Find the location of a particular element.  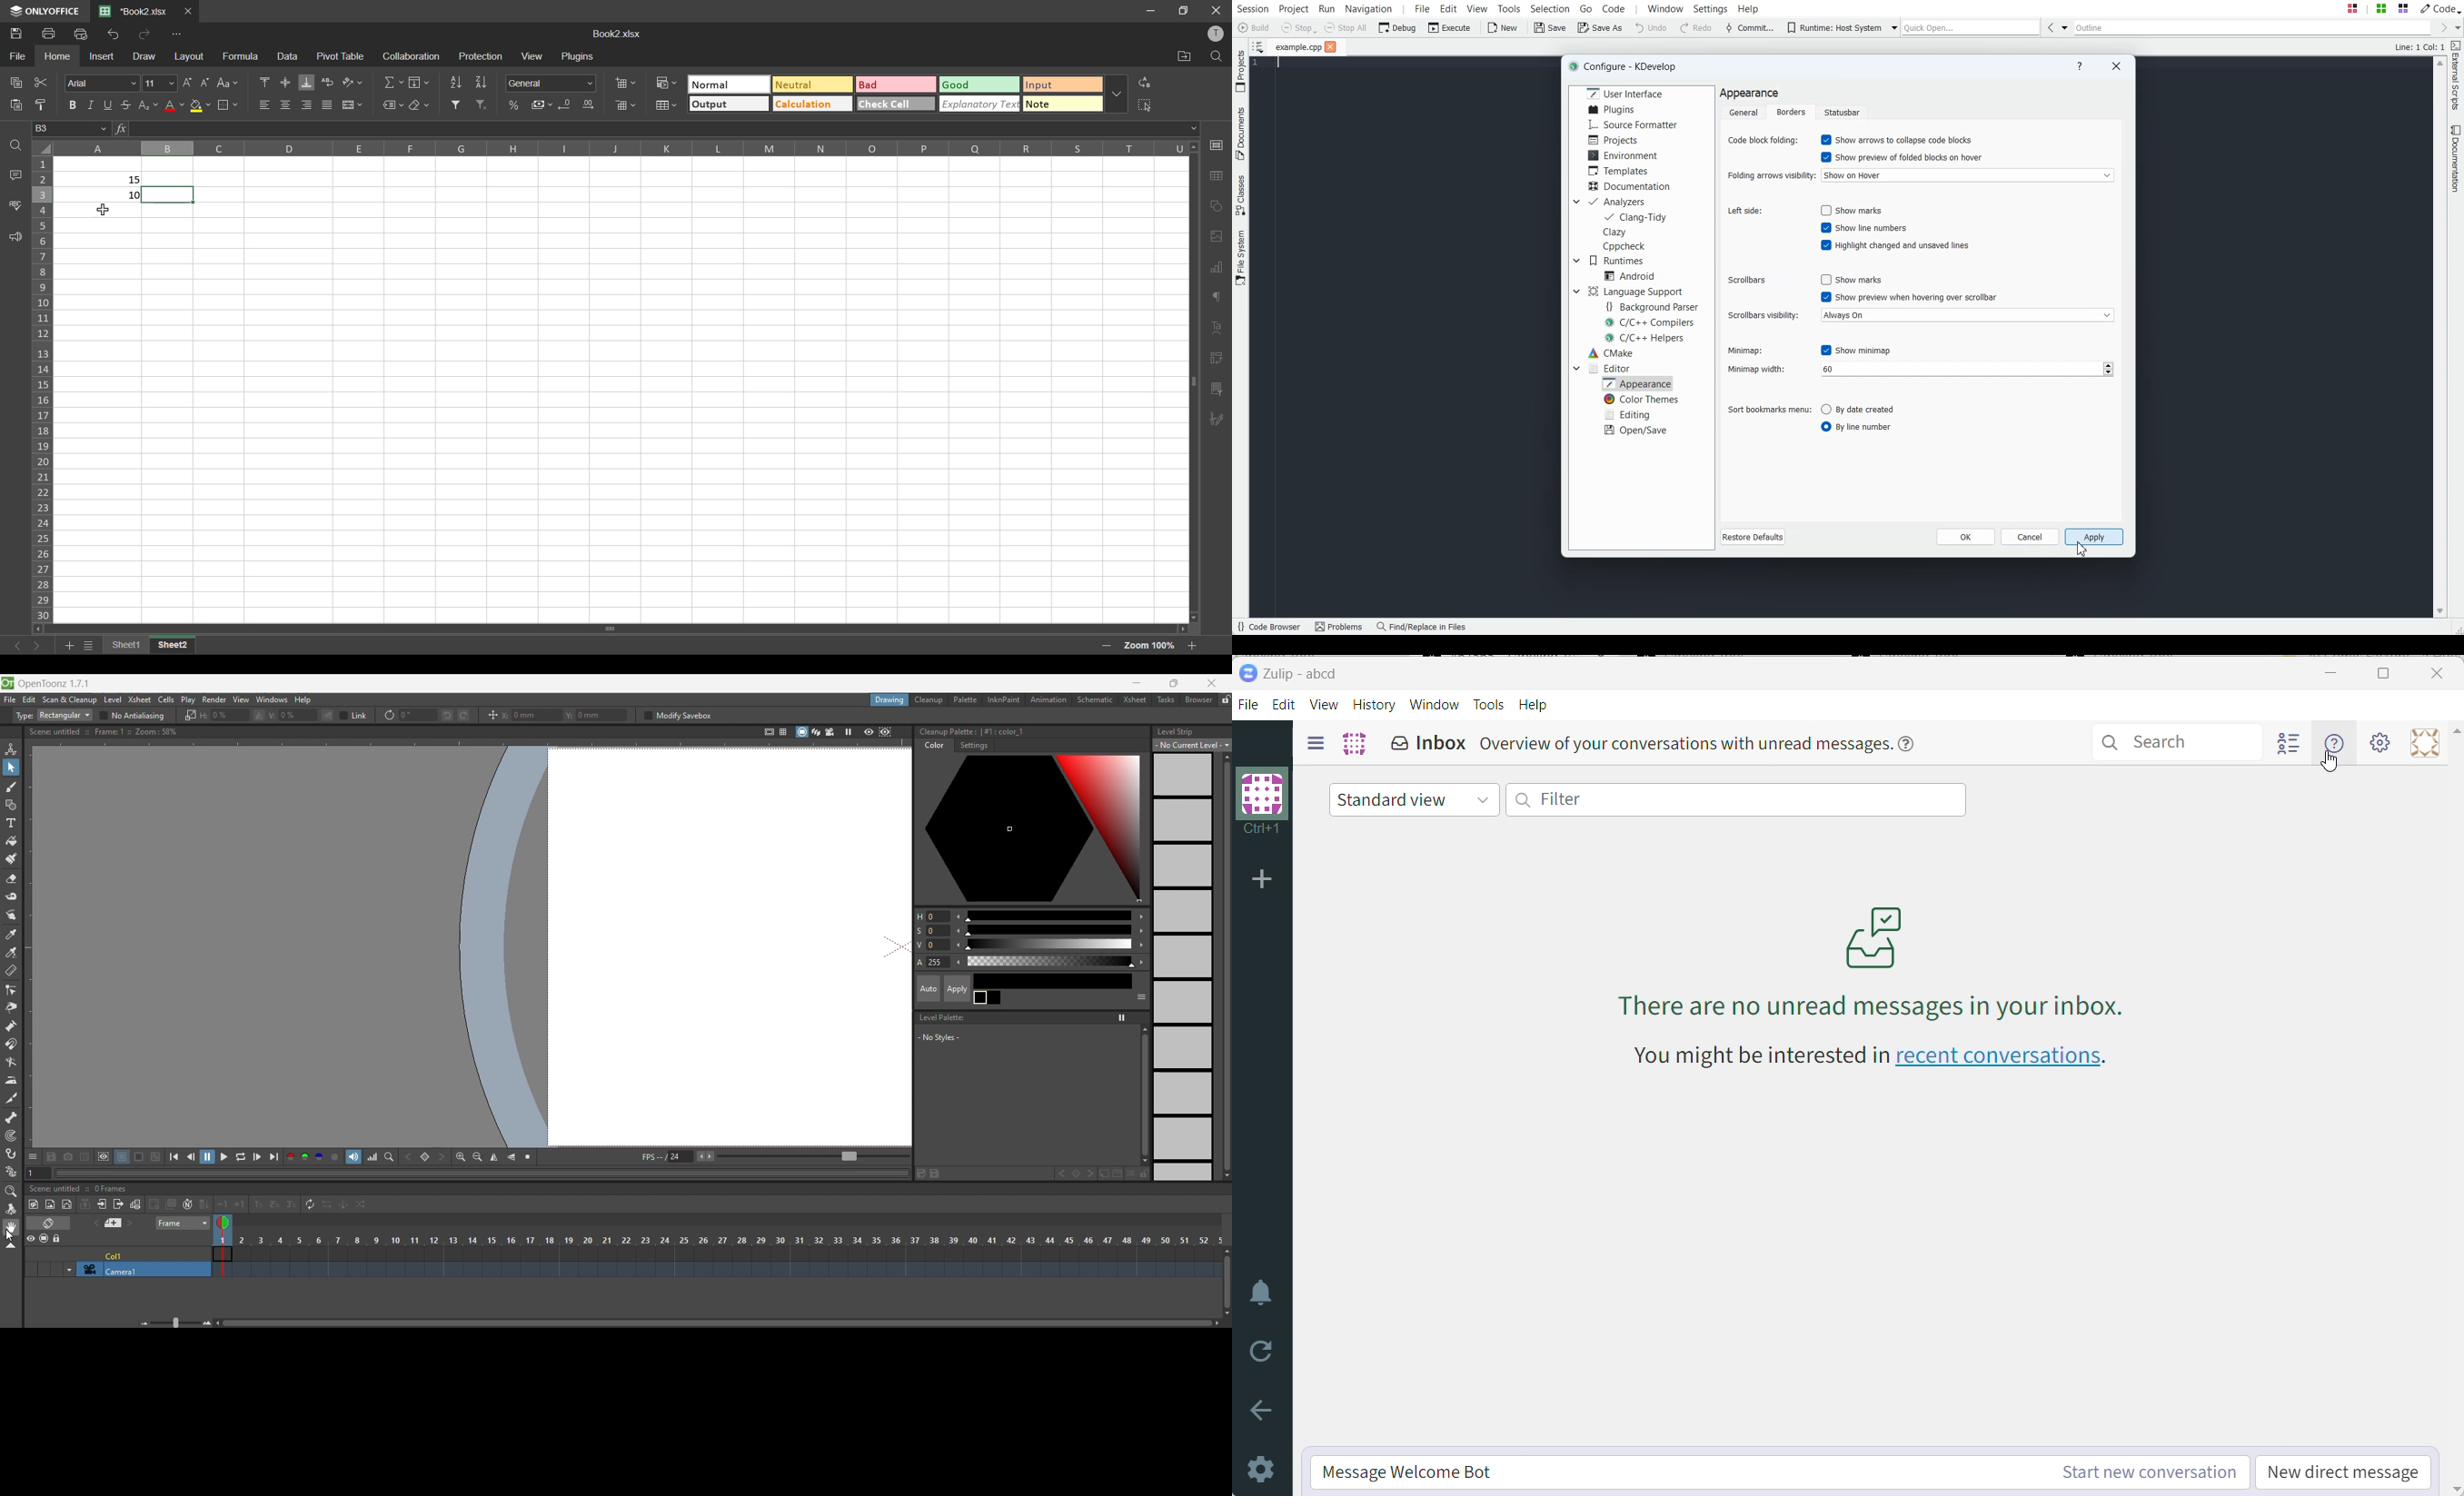

Decrease color modification is located at coordinates (957, 939).